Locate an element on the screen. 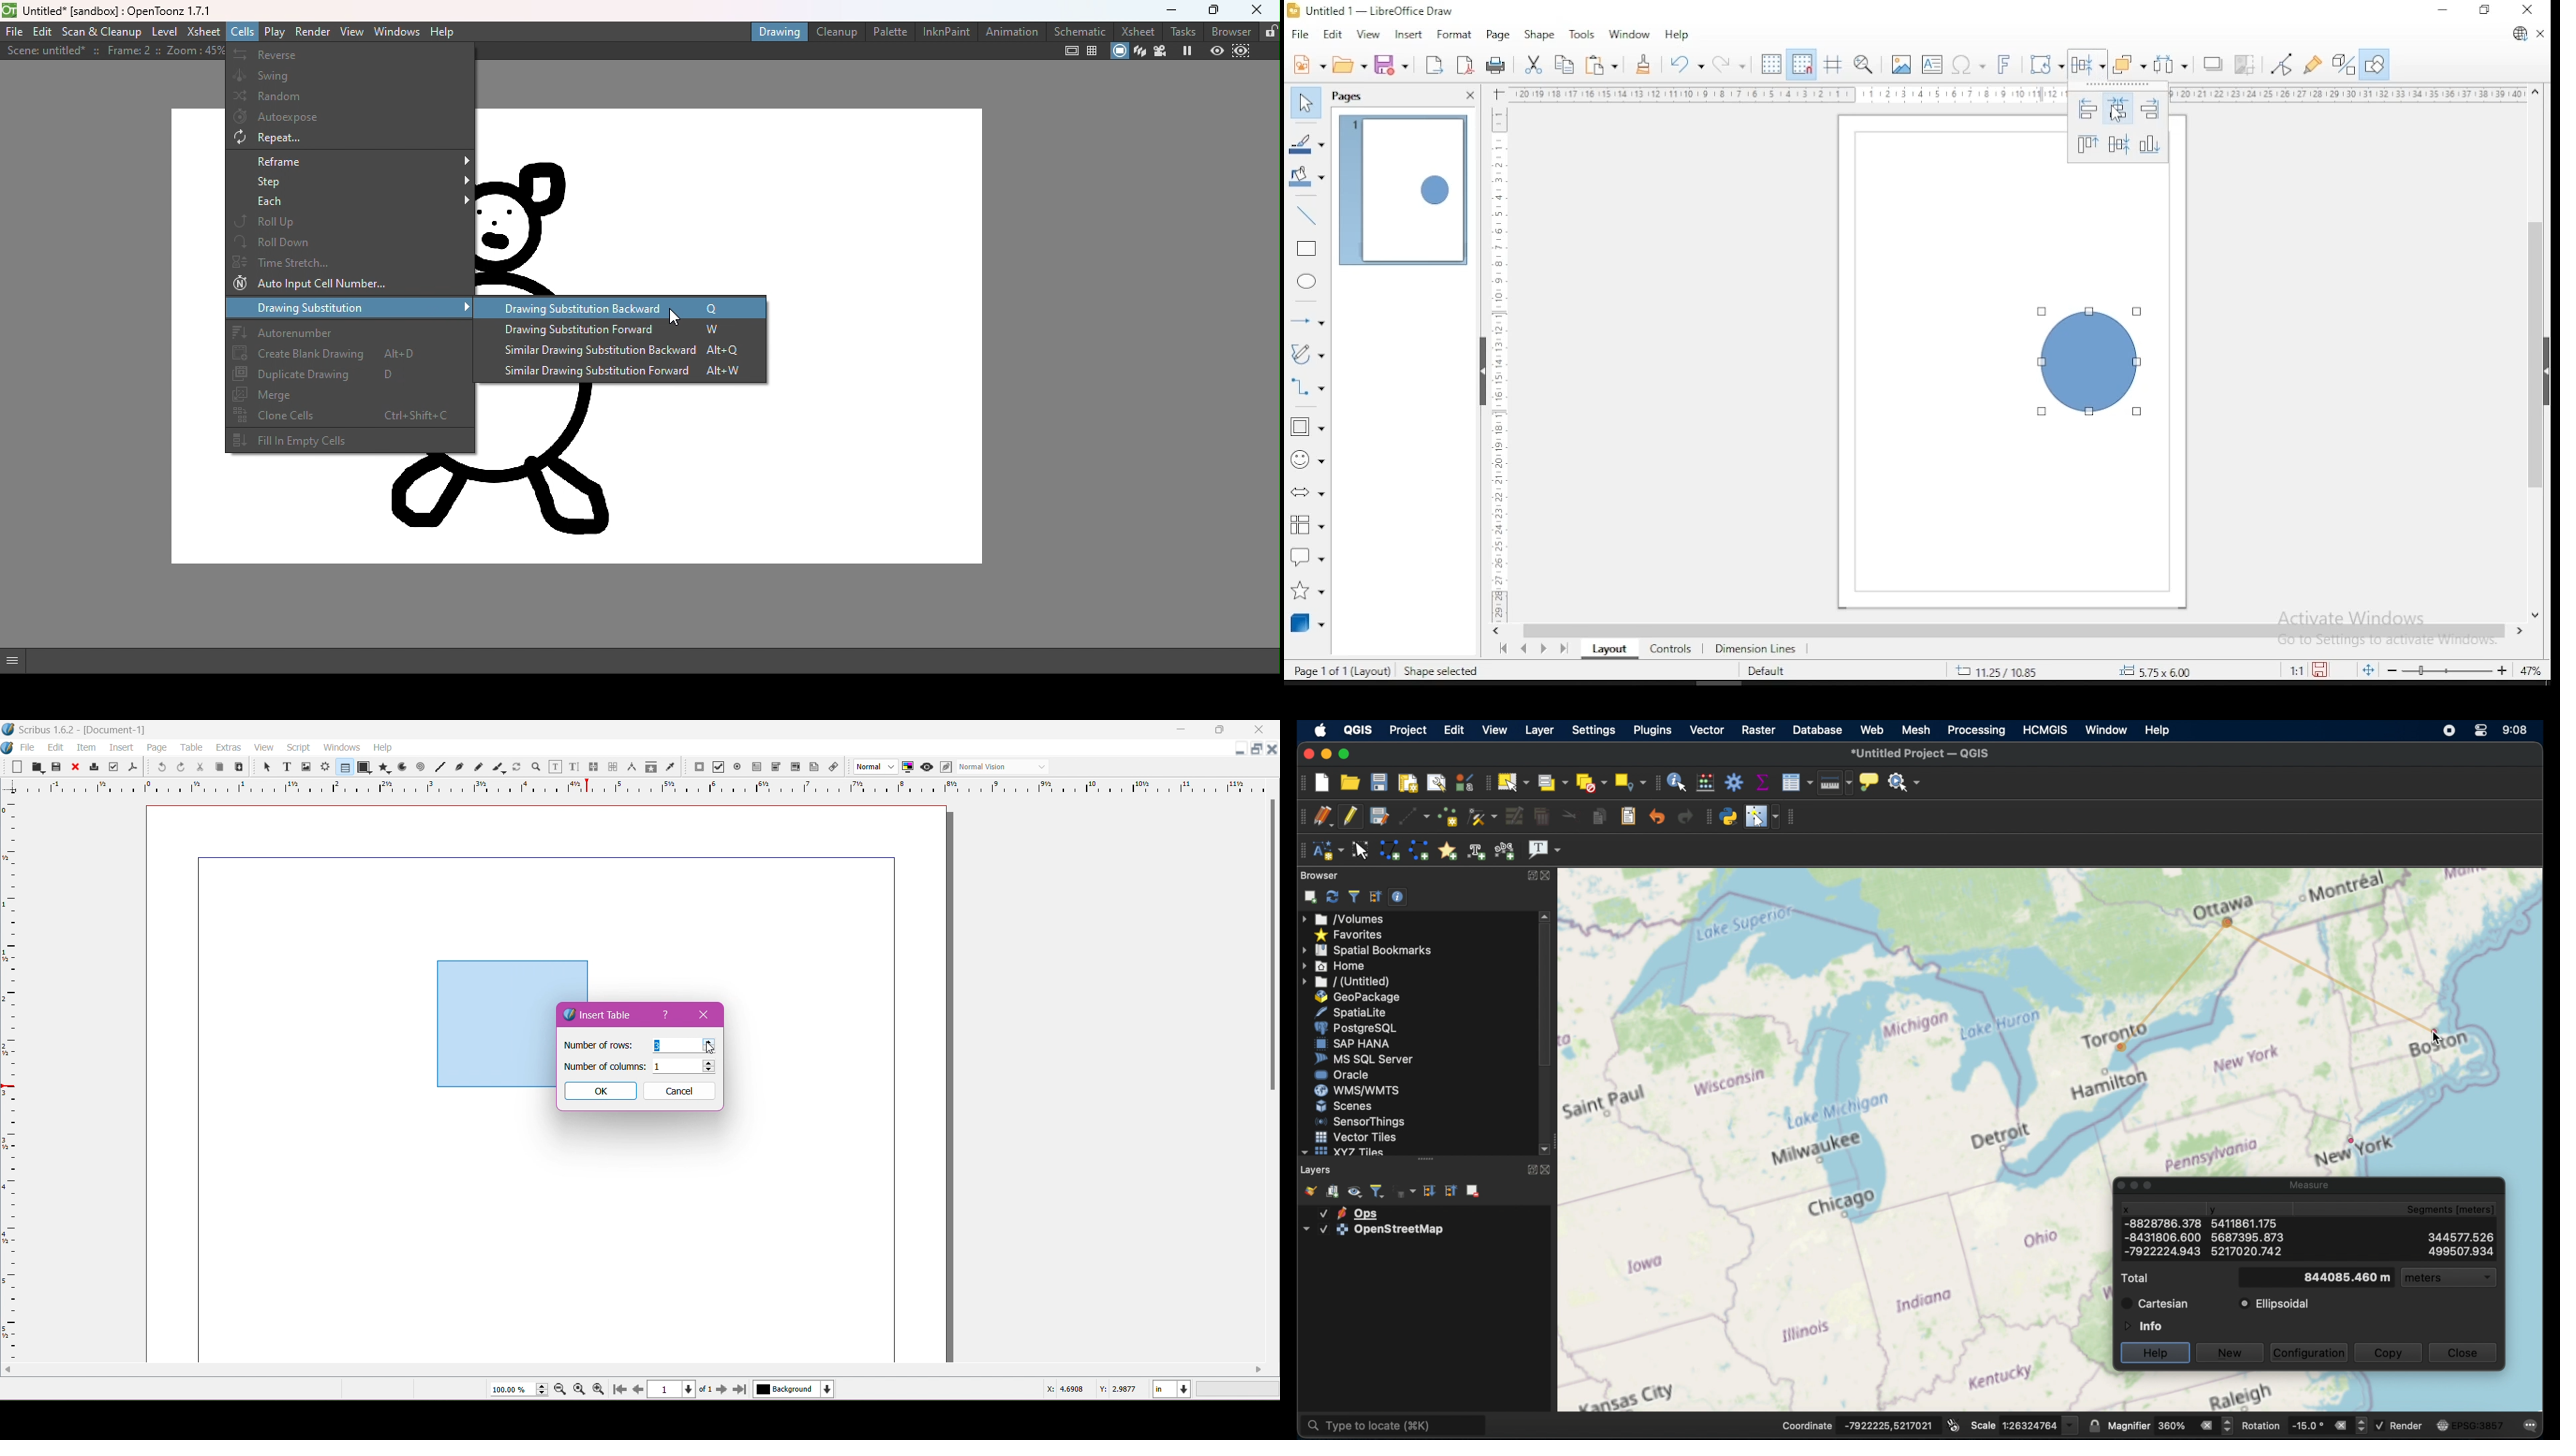 Image resolution: width=2576 pixels, height=1456 pixels. Extras is located at coordinates (229, 747).